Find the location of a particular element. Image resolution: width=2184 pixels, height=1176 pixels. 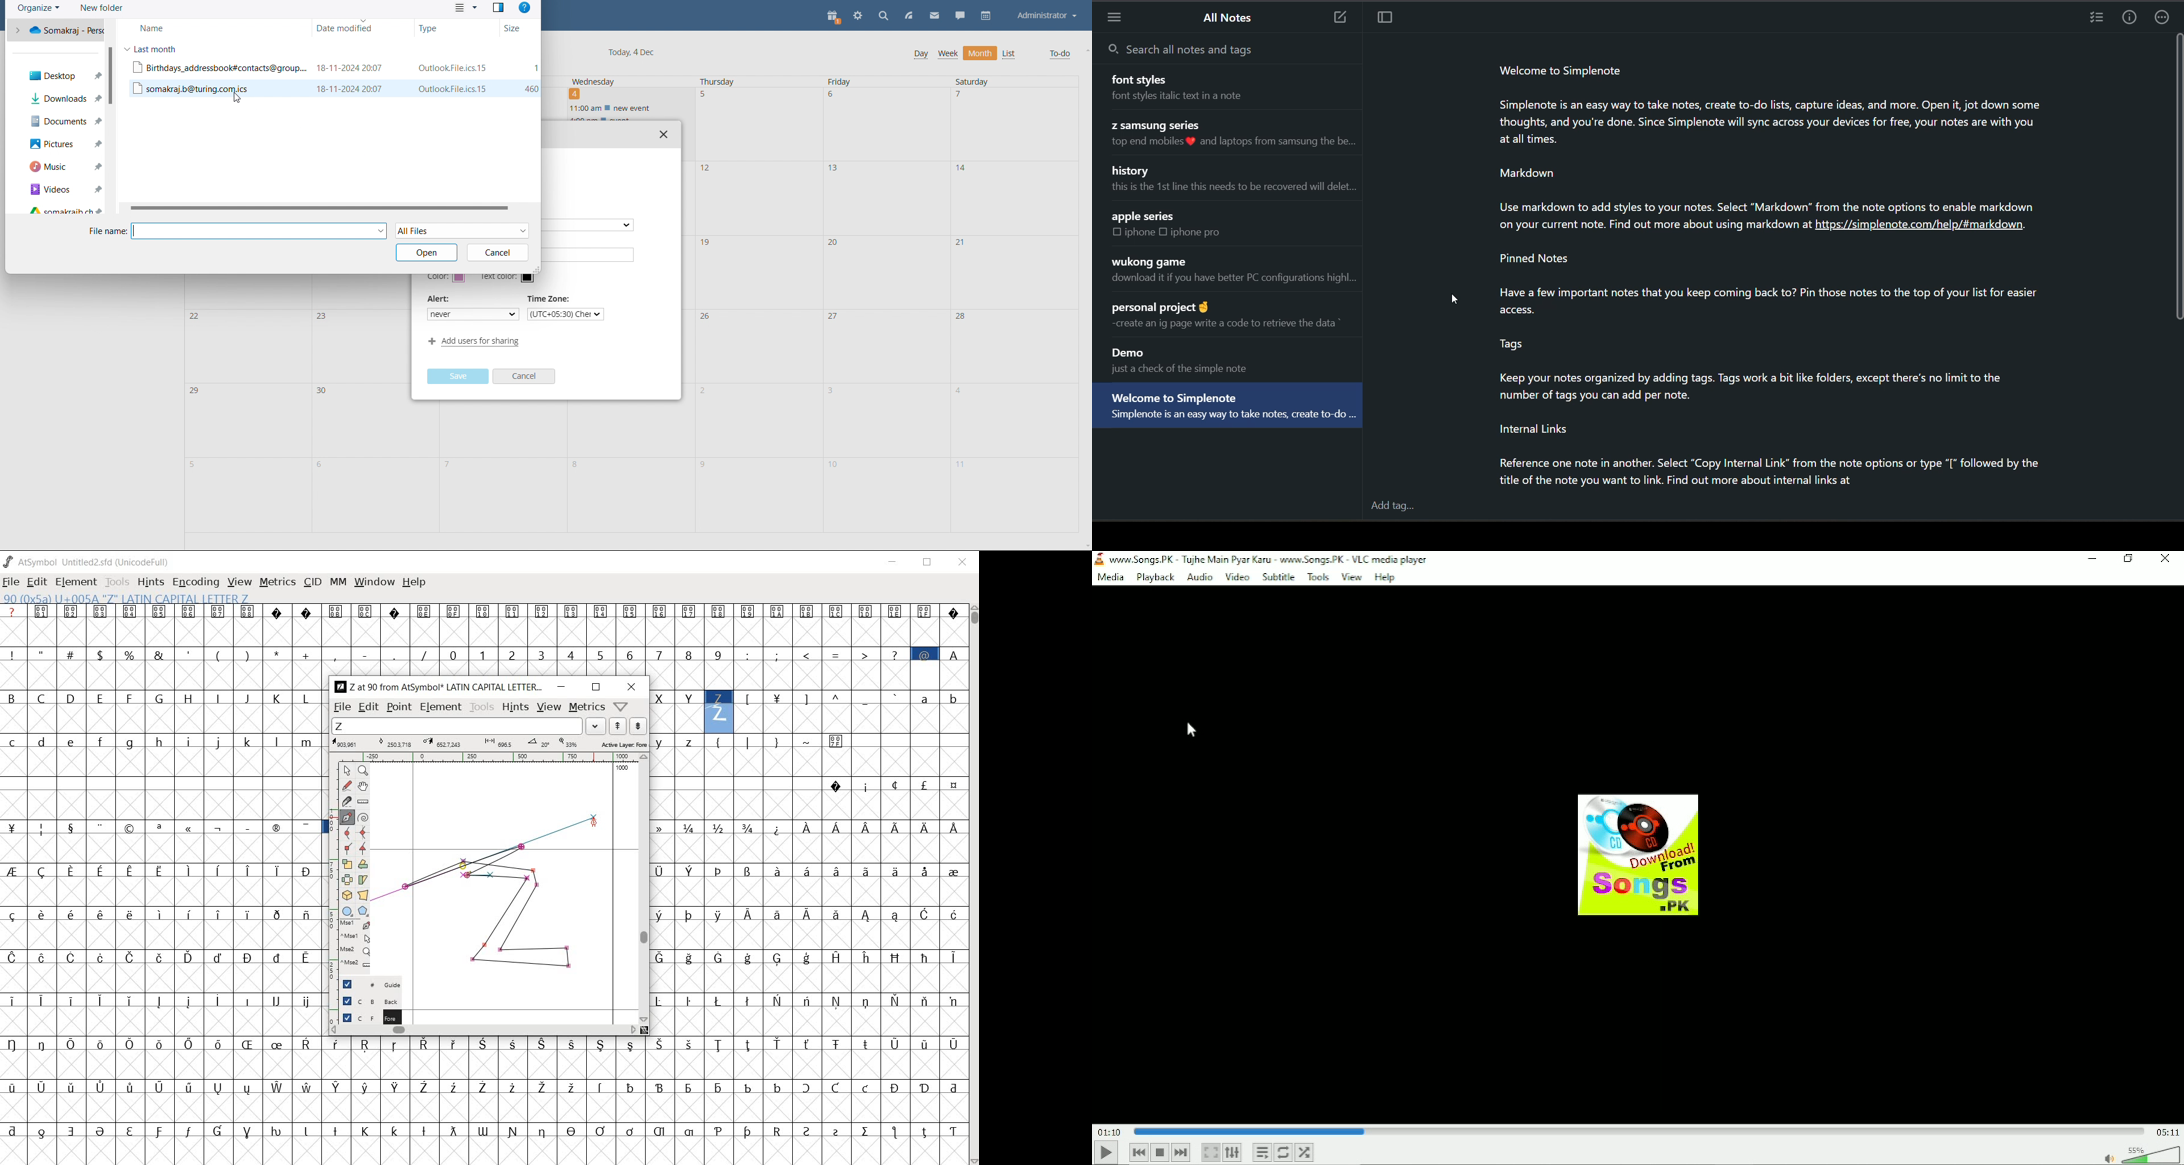

edit is located at coordinates (38, 583).